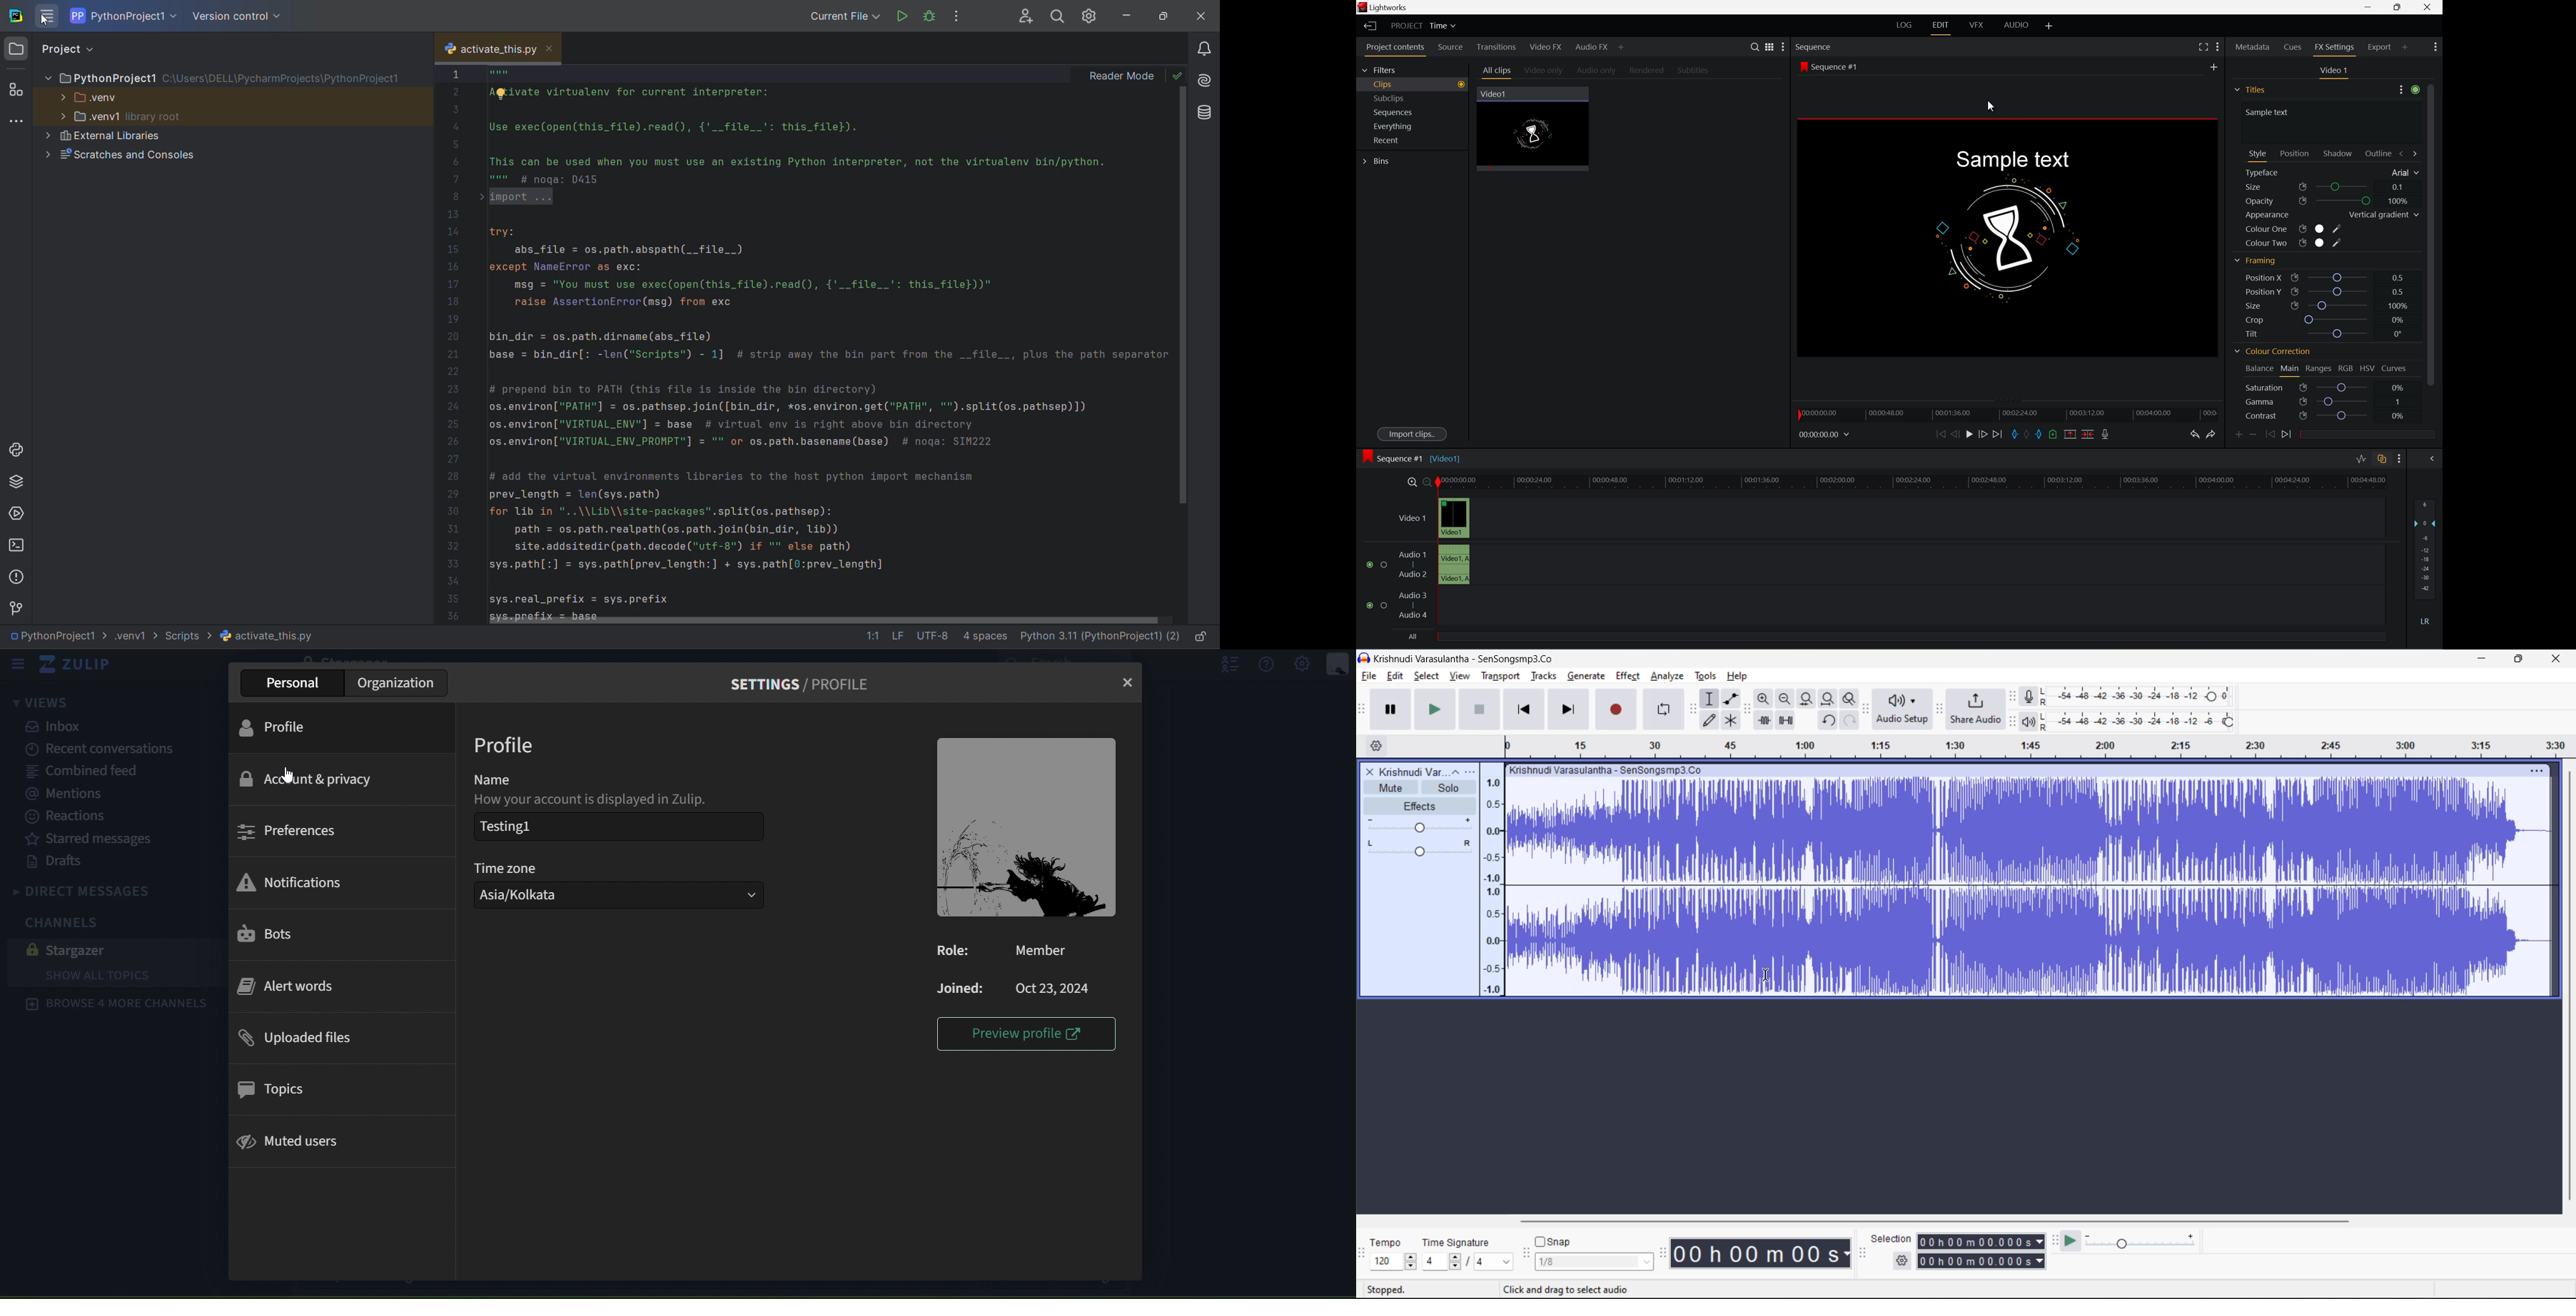  I want to click on image, so click(1367, 458).